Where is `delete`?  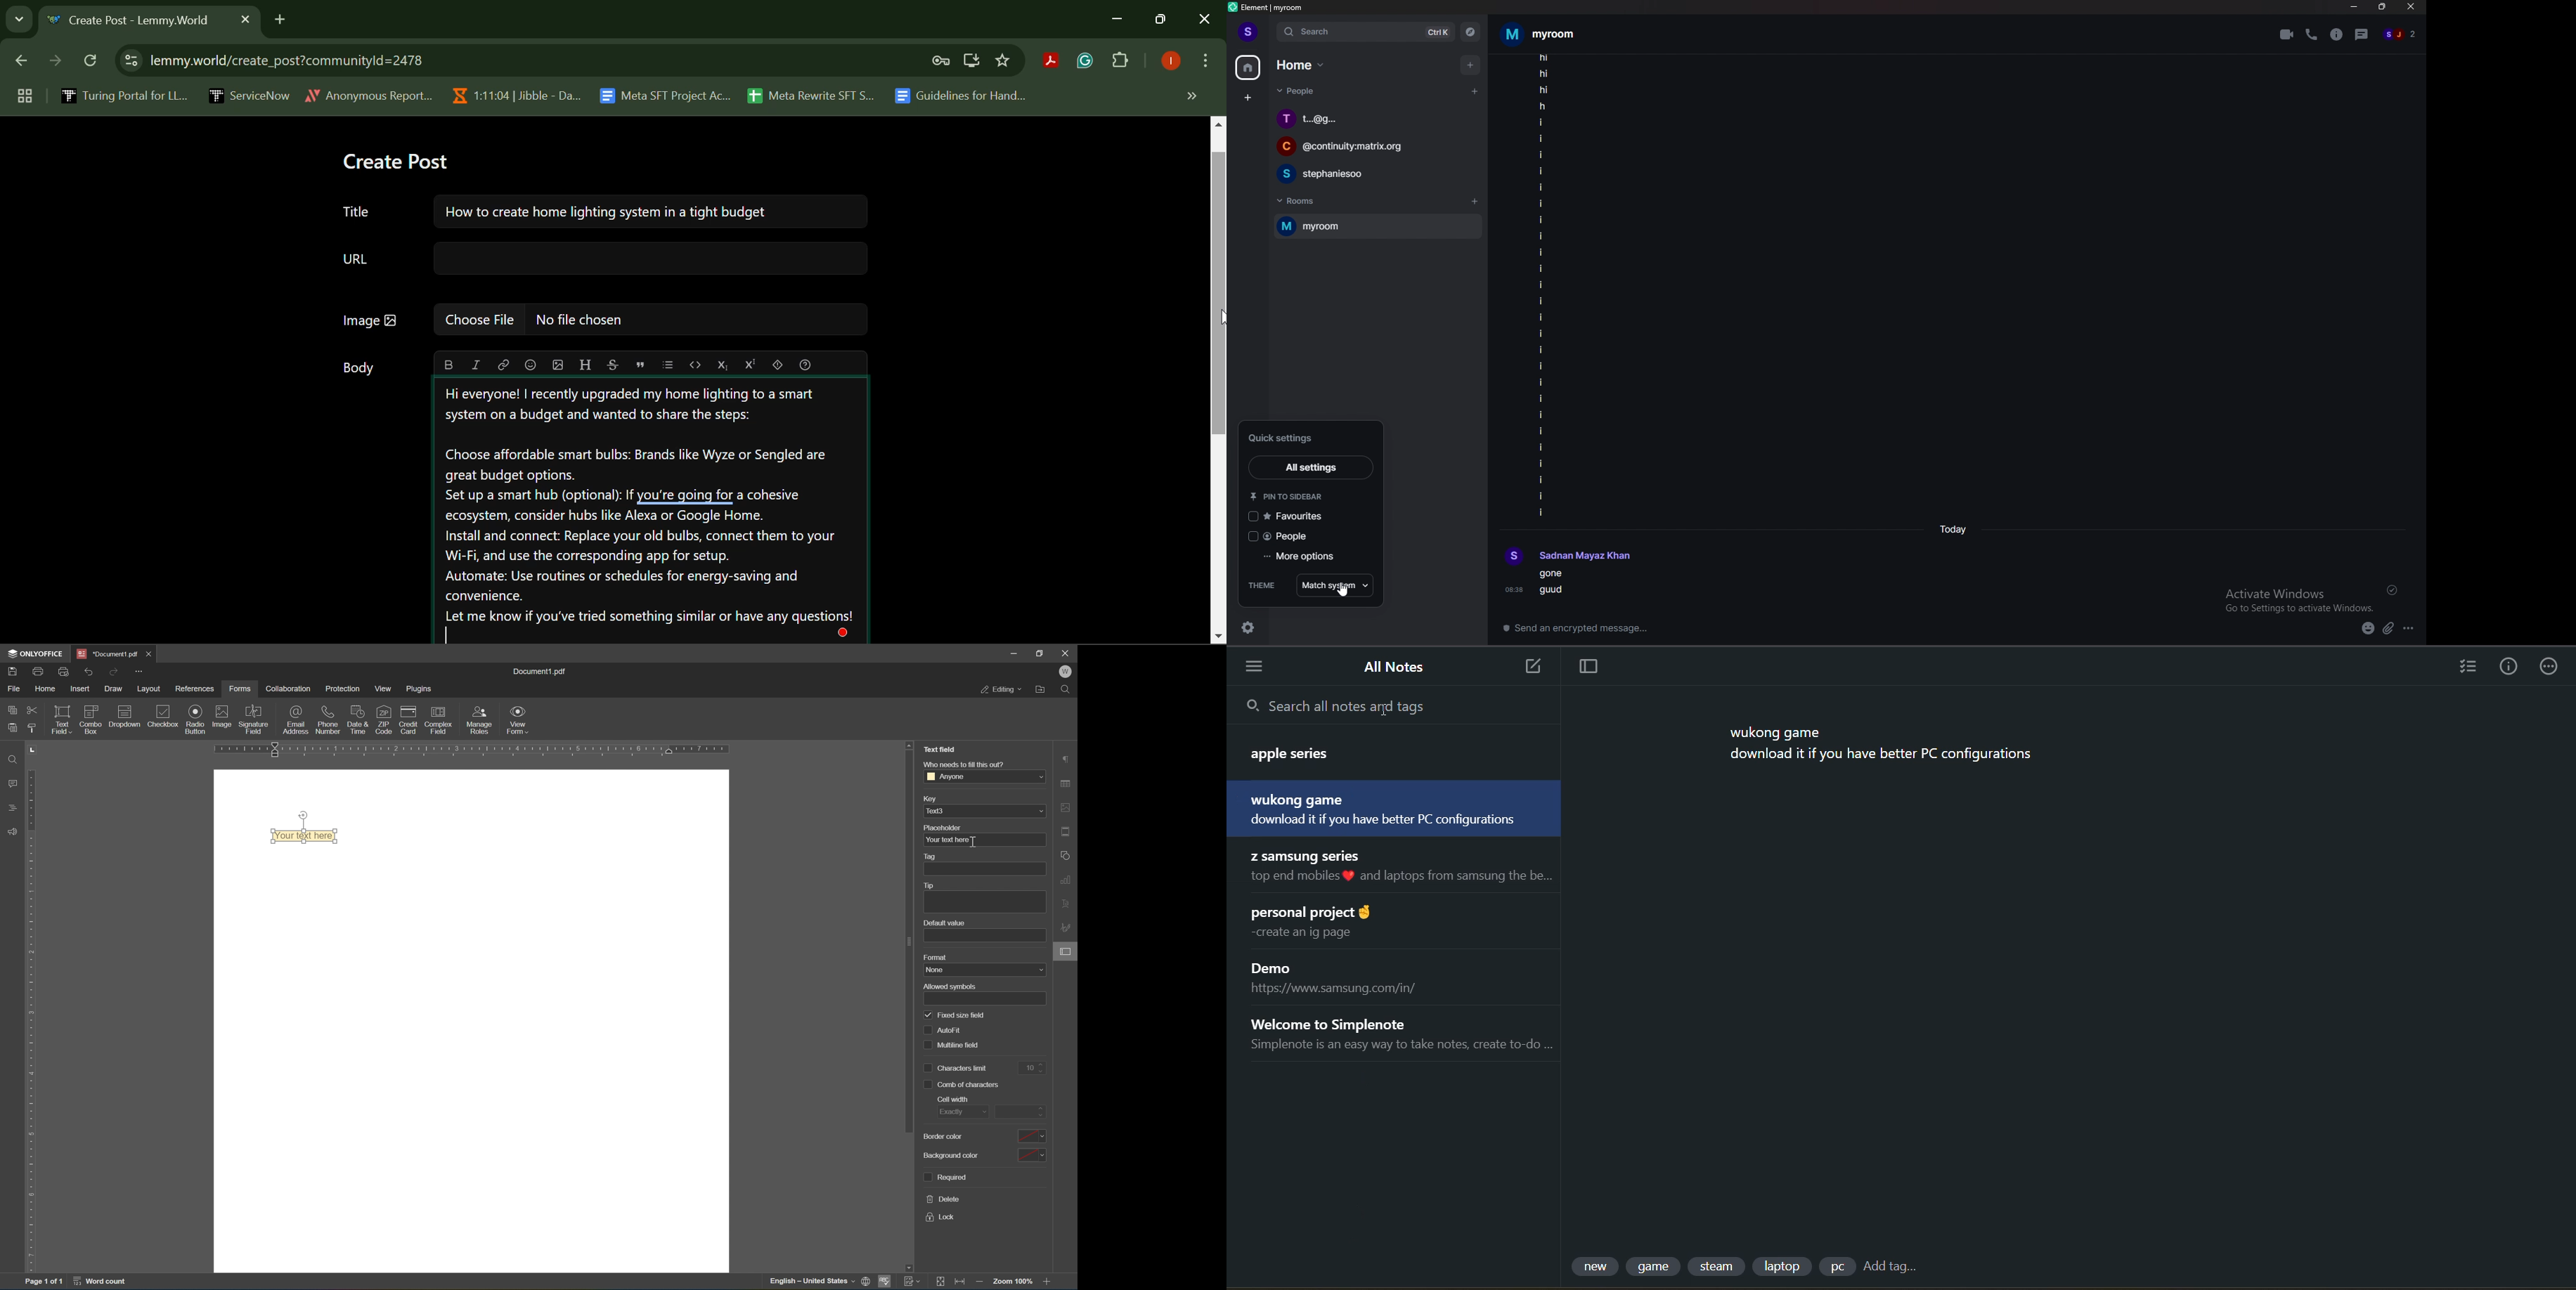 delete is located at coordinates (943, 1199).